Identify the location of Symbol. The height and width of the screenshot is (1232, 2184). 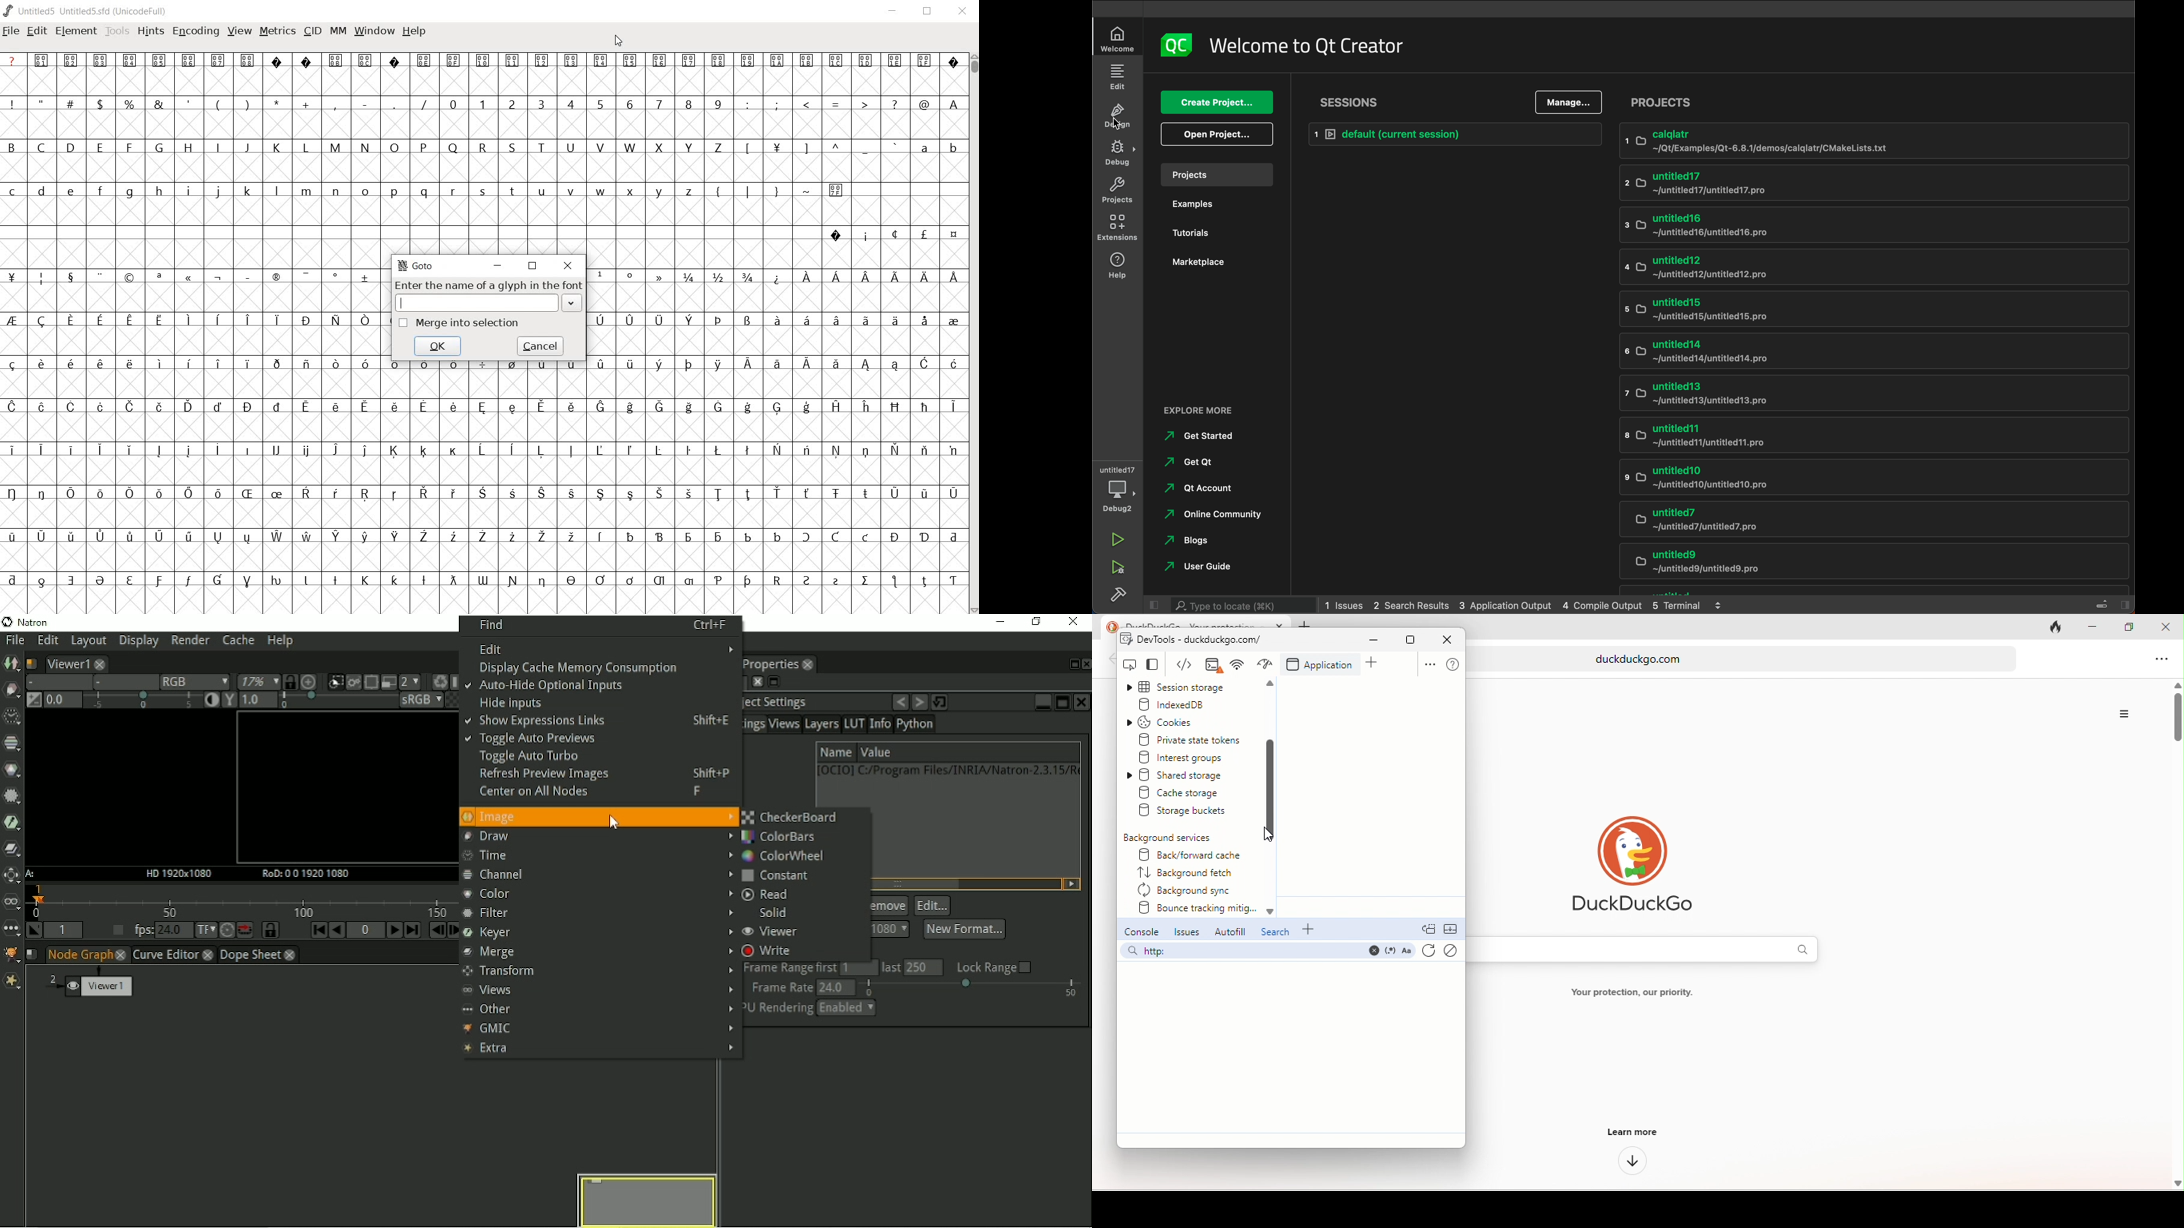
(247, 321).